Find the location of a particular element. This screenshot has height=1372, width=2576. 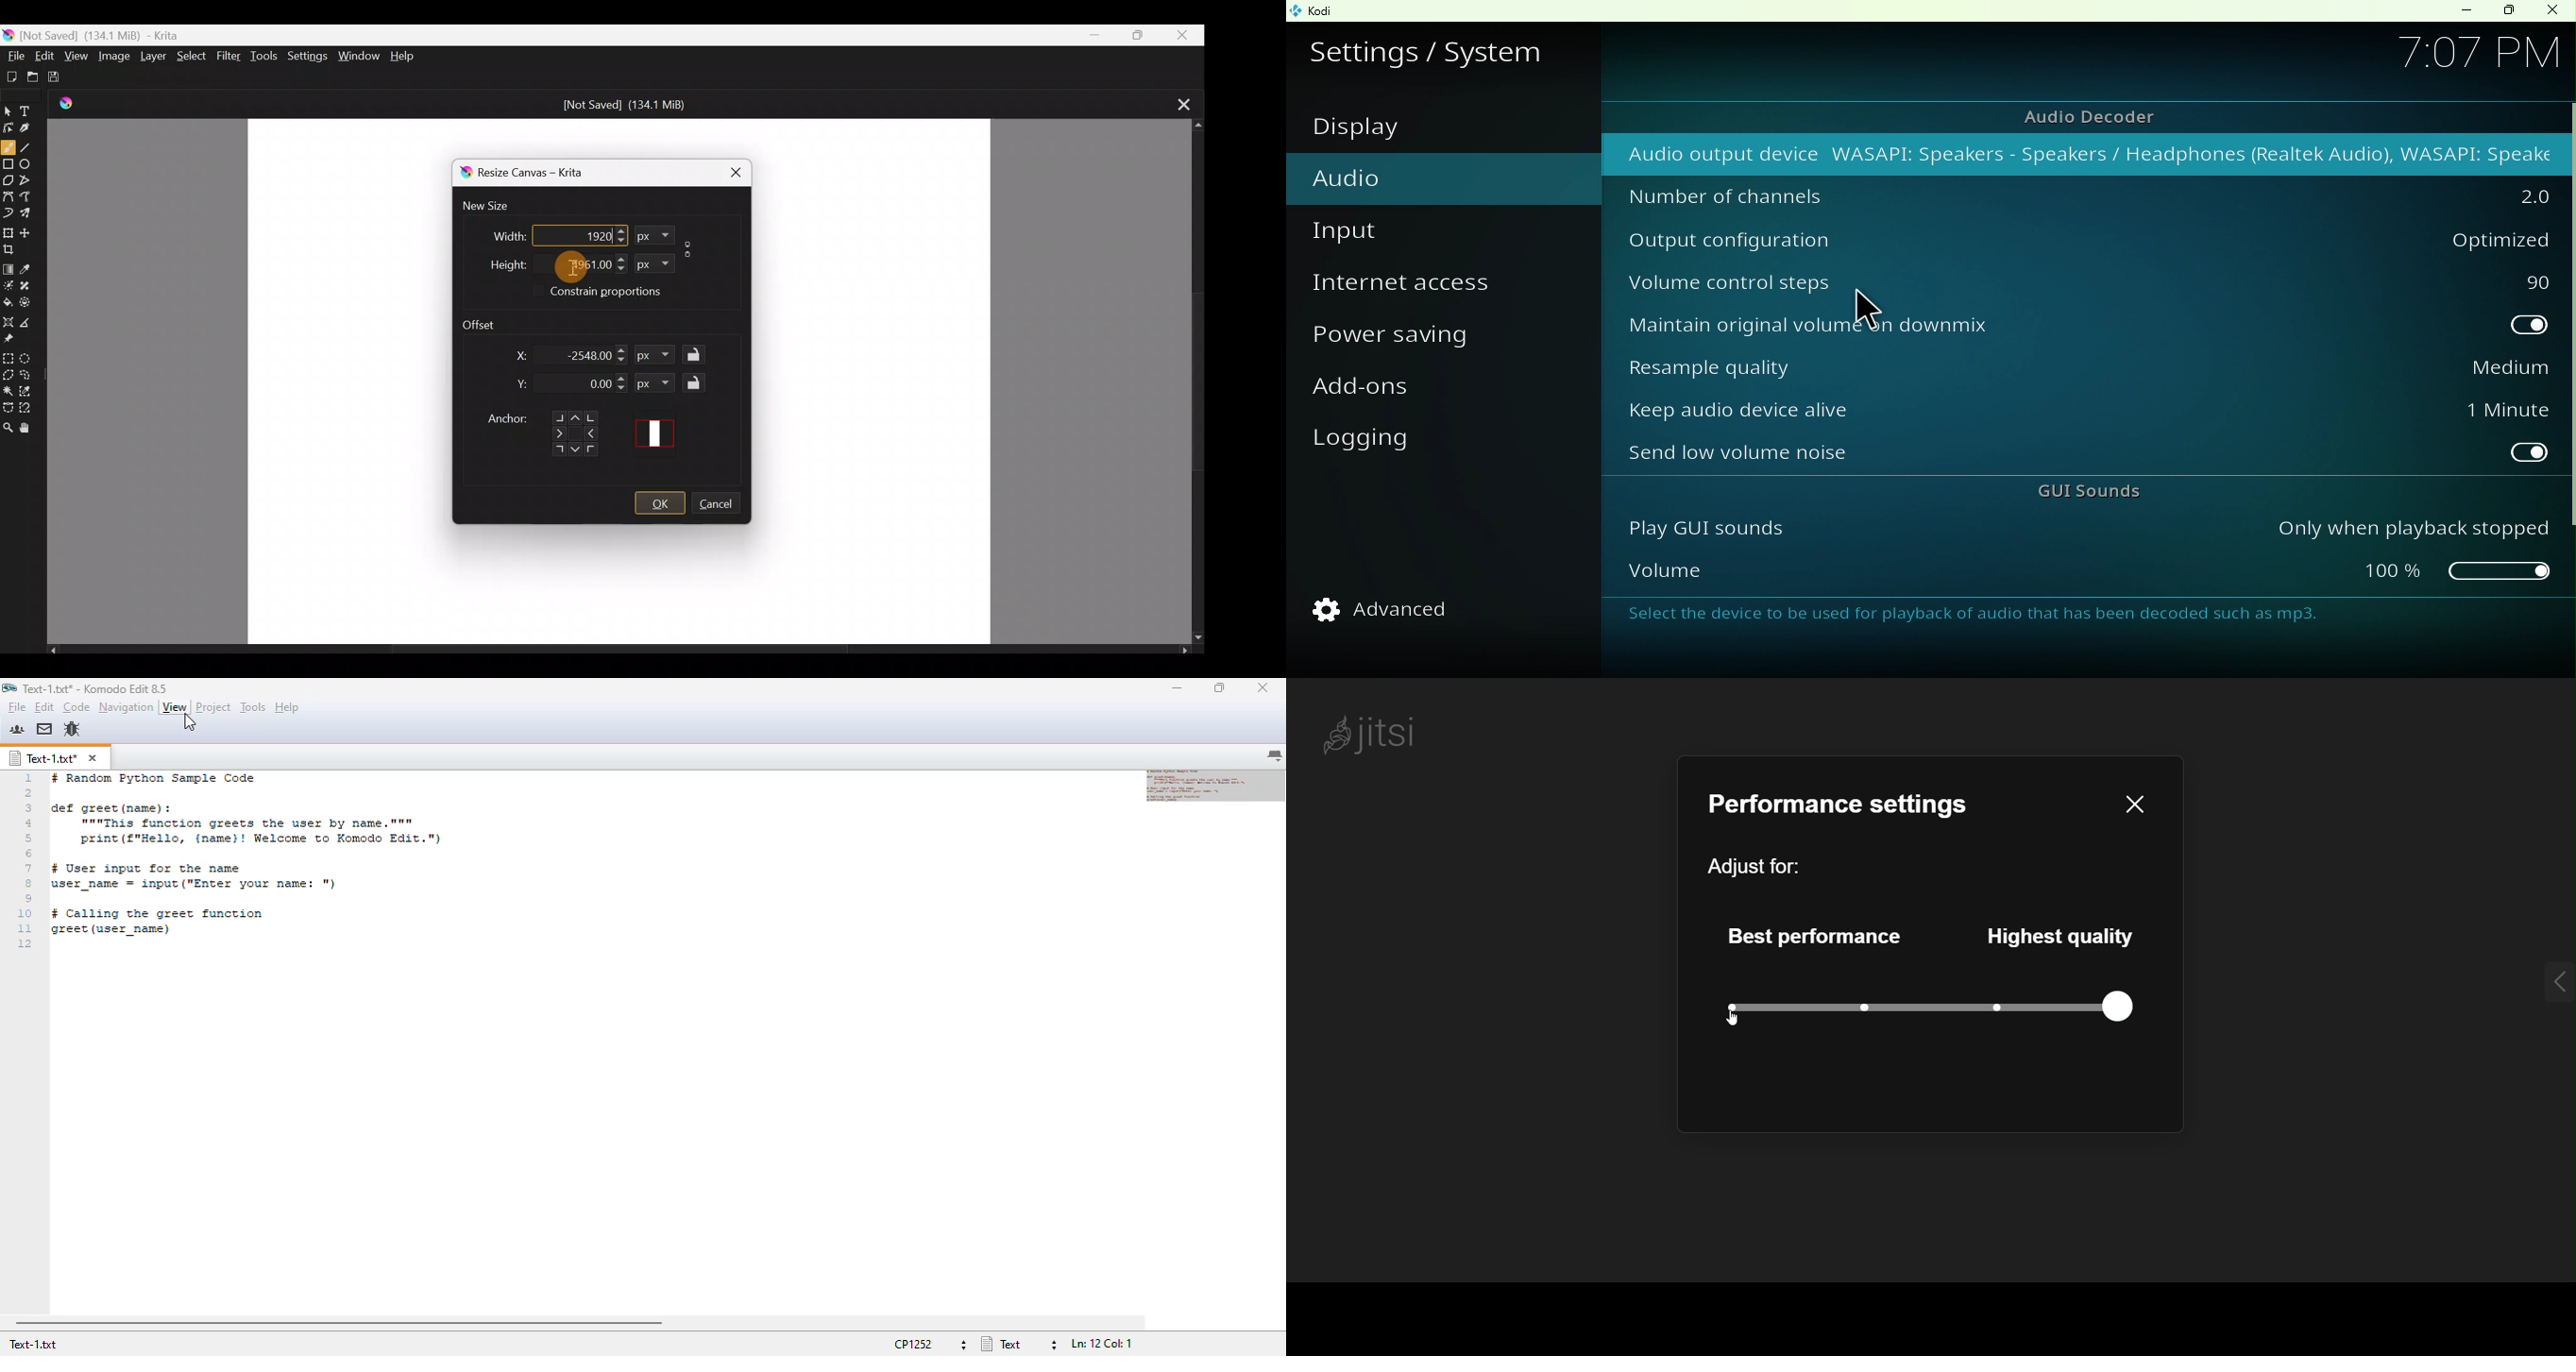

Enclose & fill tool is located at coordinates (31, 302).